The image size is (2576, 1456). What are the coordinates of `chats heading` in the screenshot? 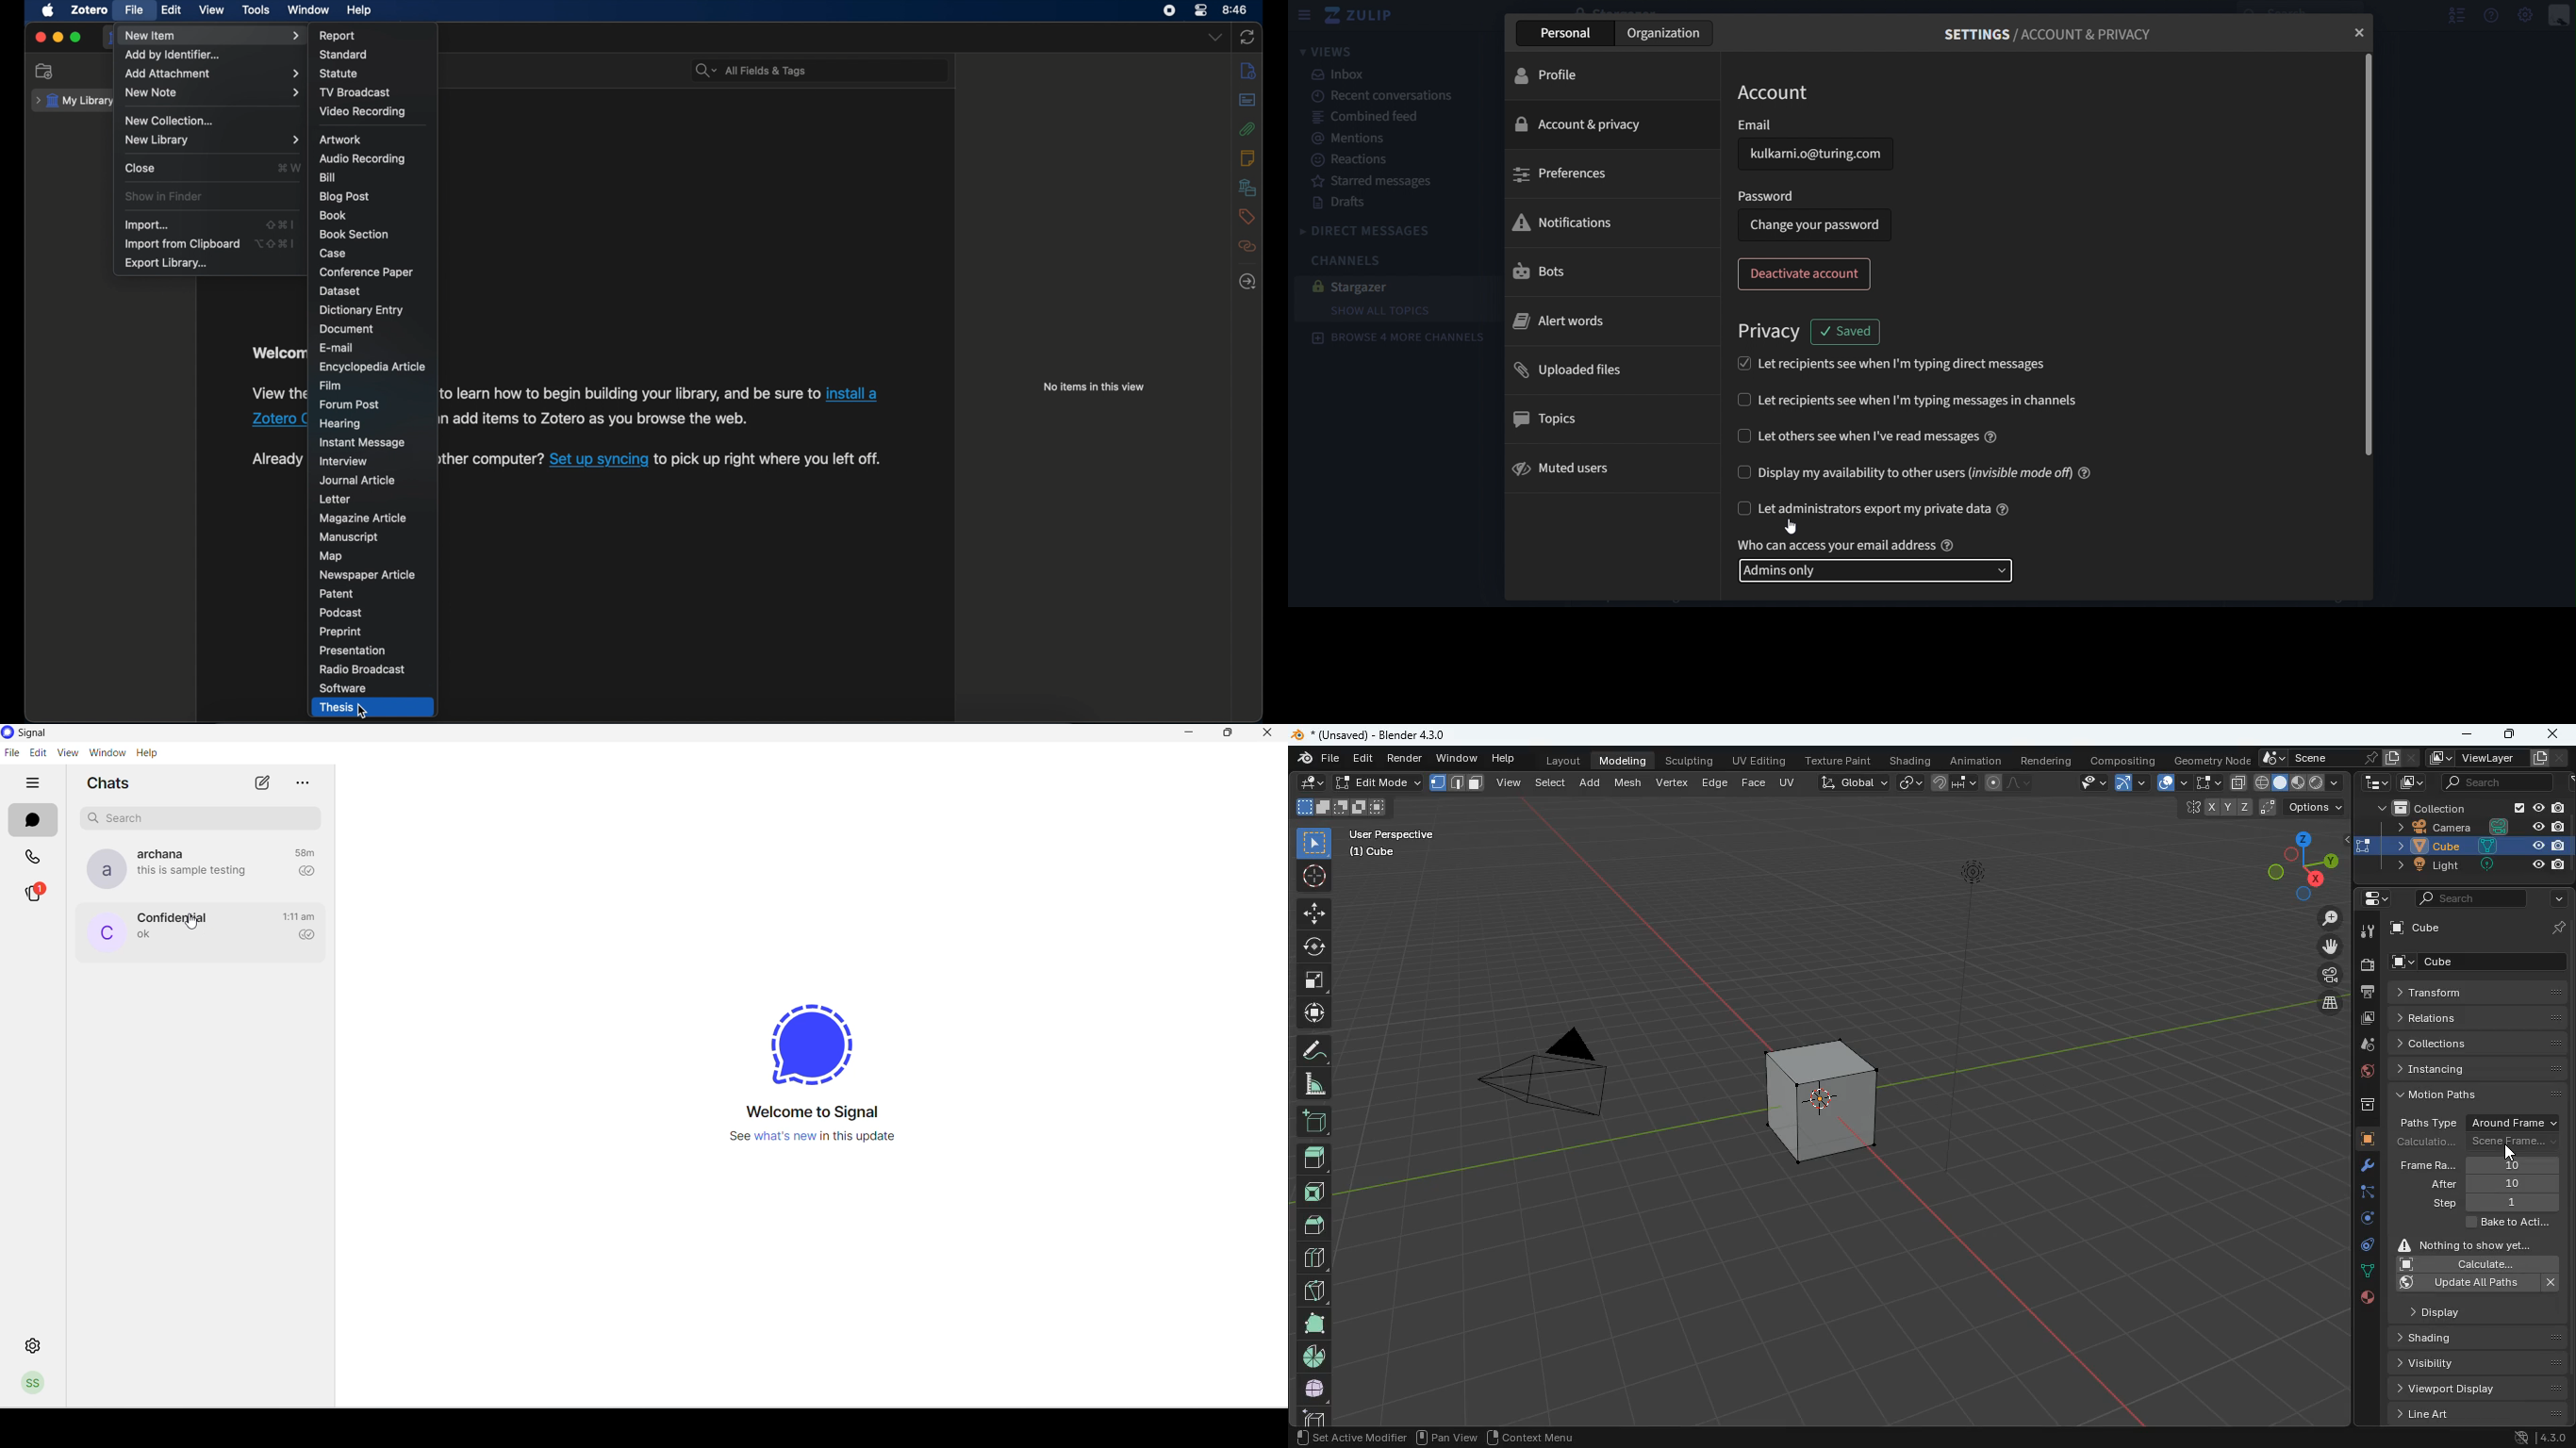 It's located at (114, 785).